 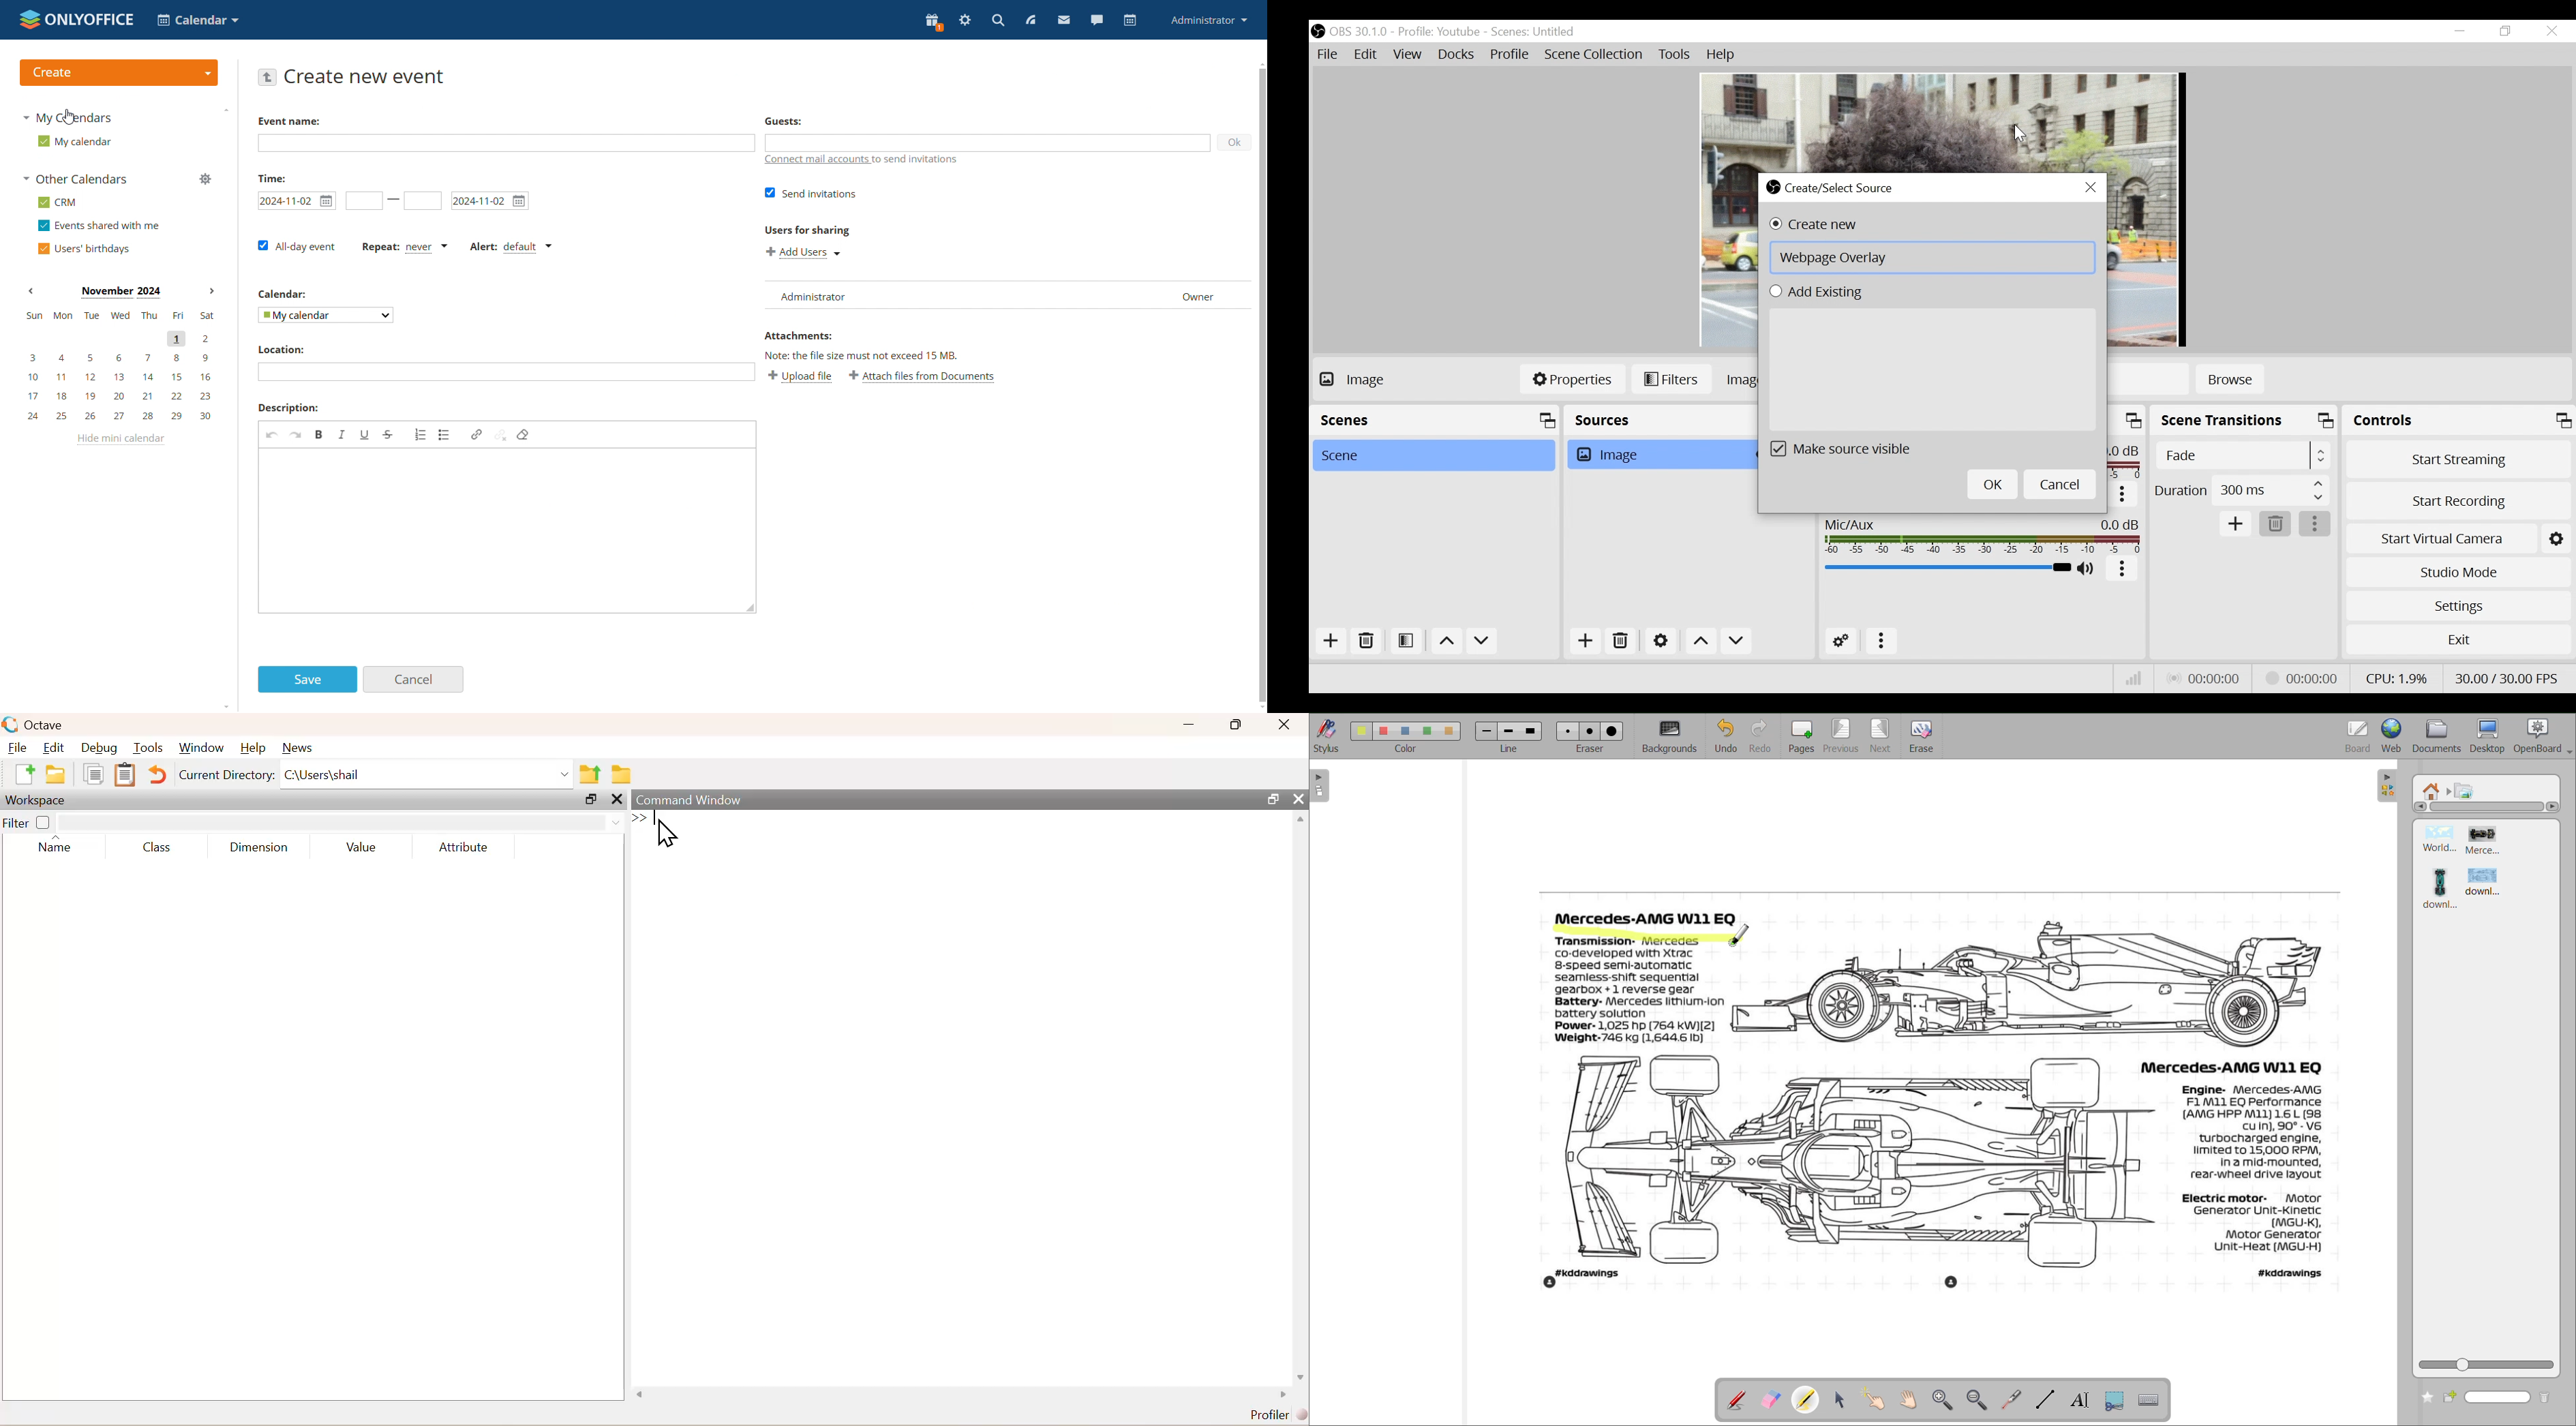 I want to click on Delete, so click(x=1620, y=641).